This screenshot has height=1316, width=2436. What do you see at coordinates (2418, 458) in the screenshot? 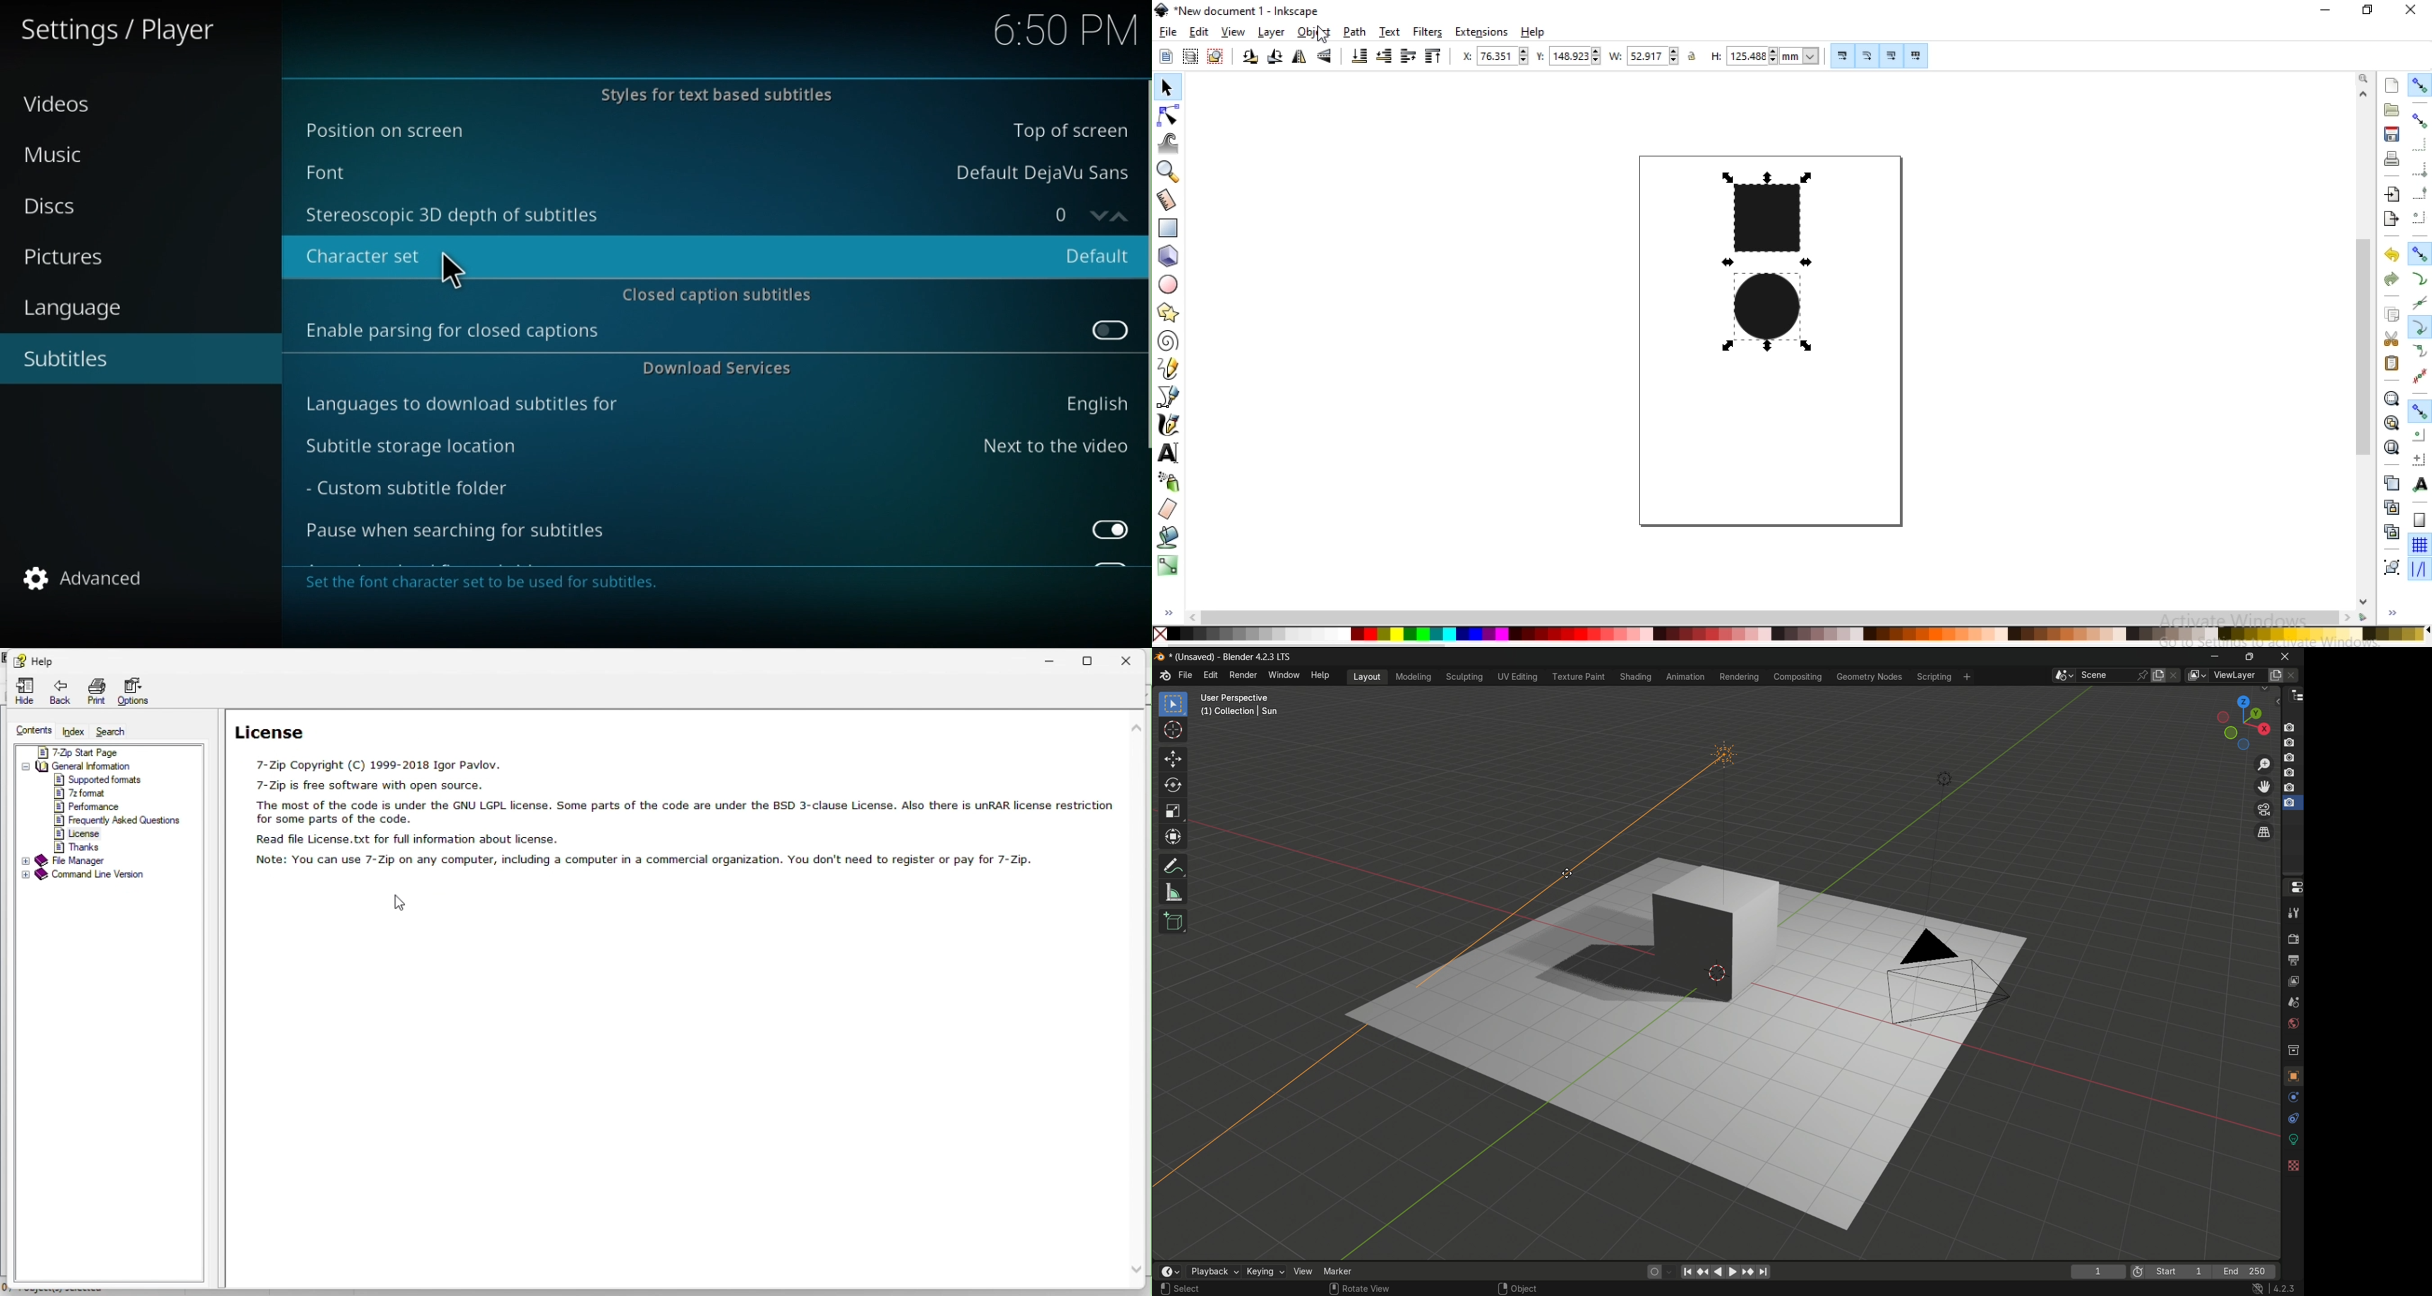
I see `snap an items rotation center` at bounding box center [2418, 458].